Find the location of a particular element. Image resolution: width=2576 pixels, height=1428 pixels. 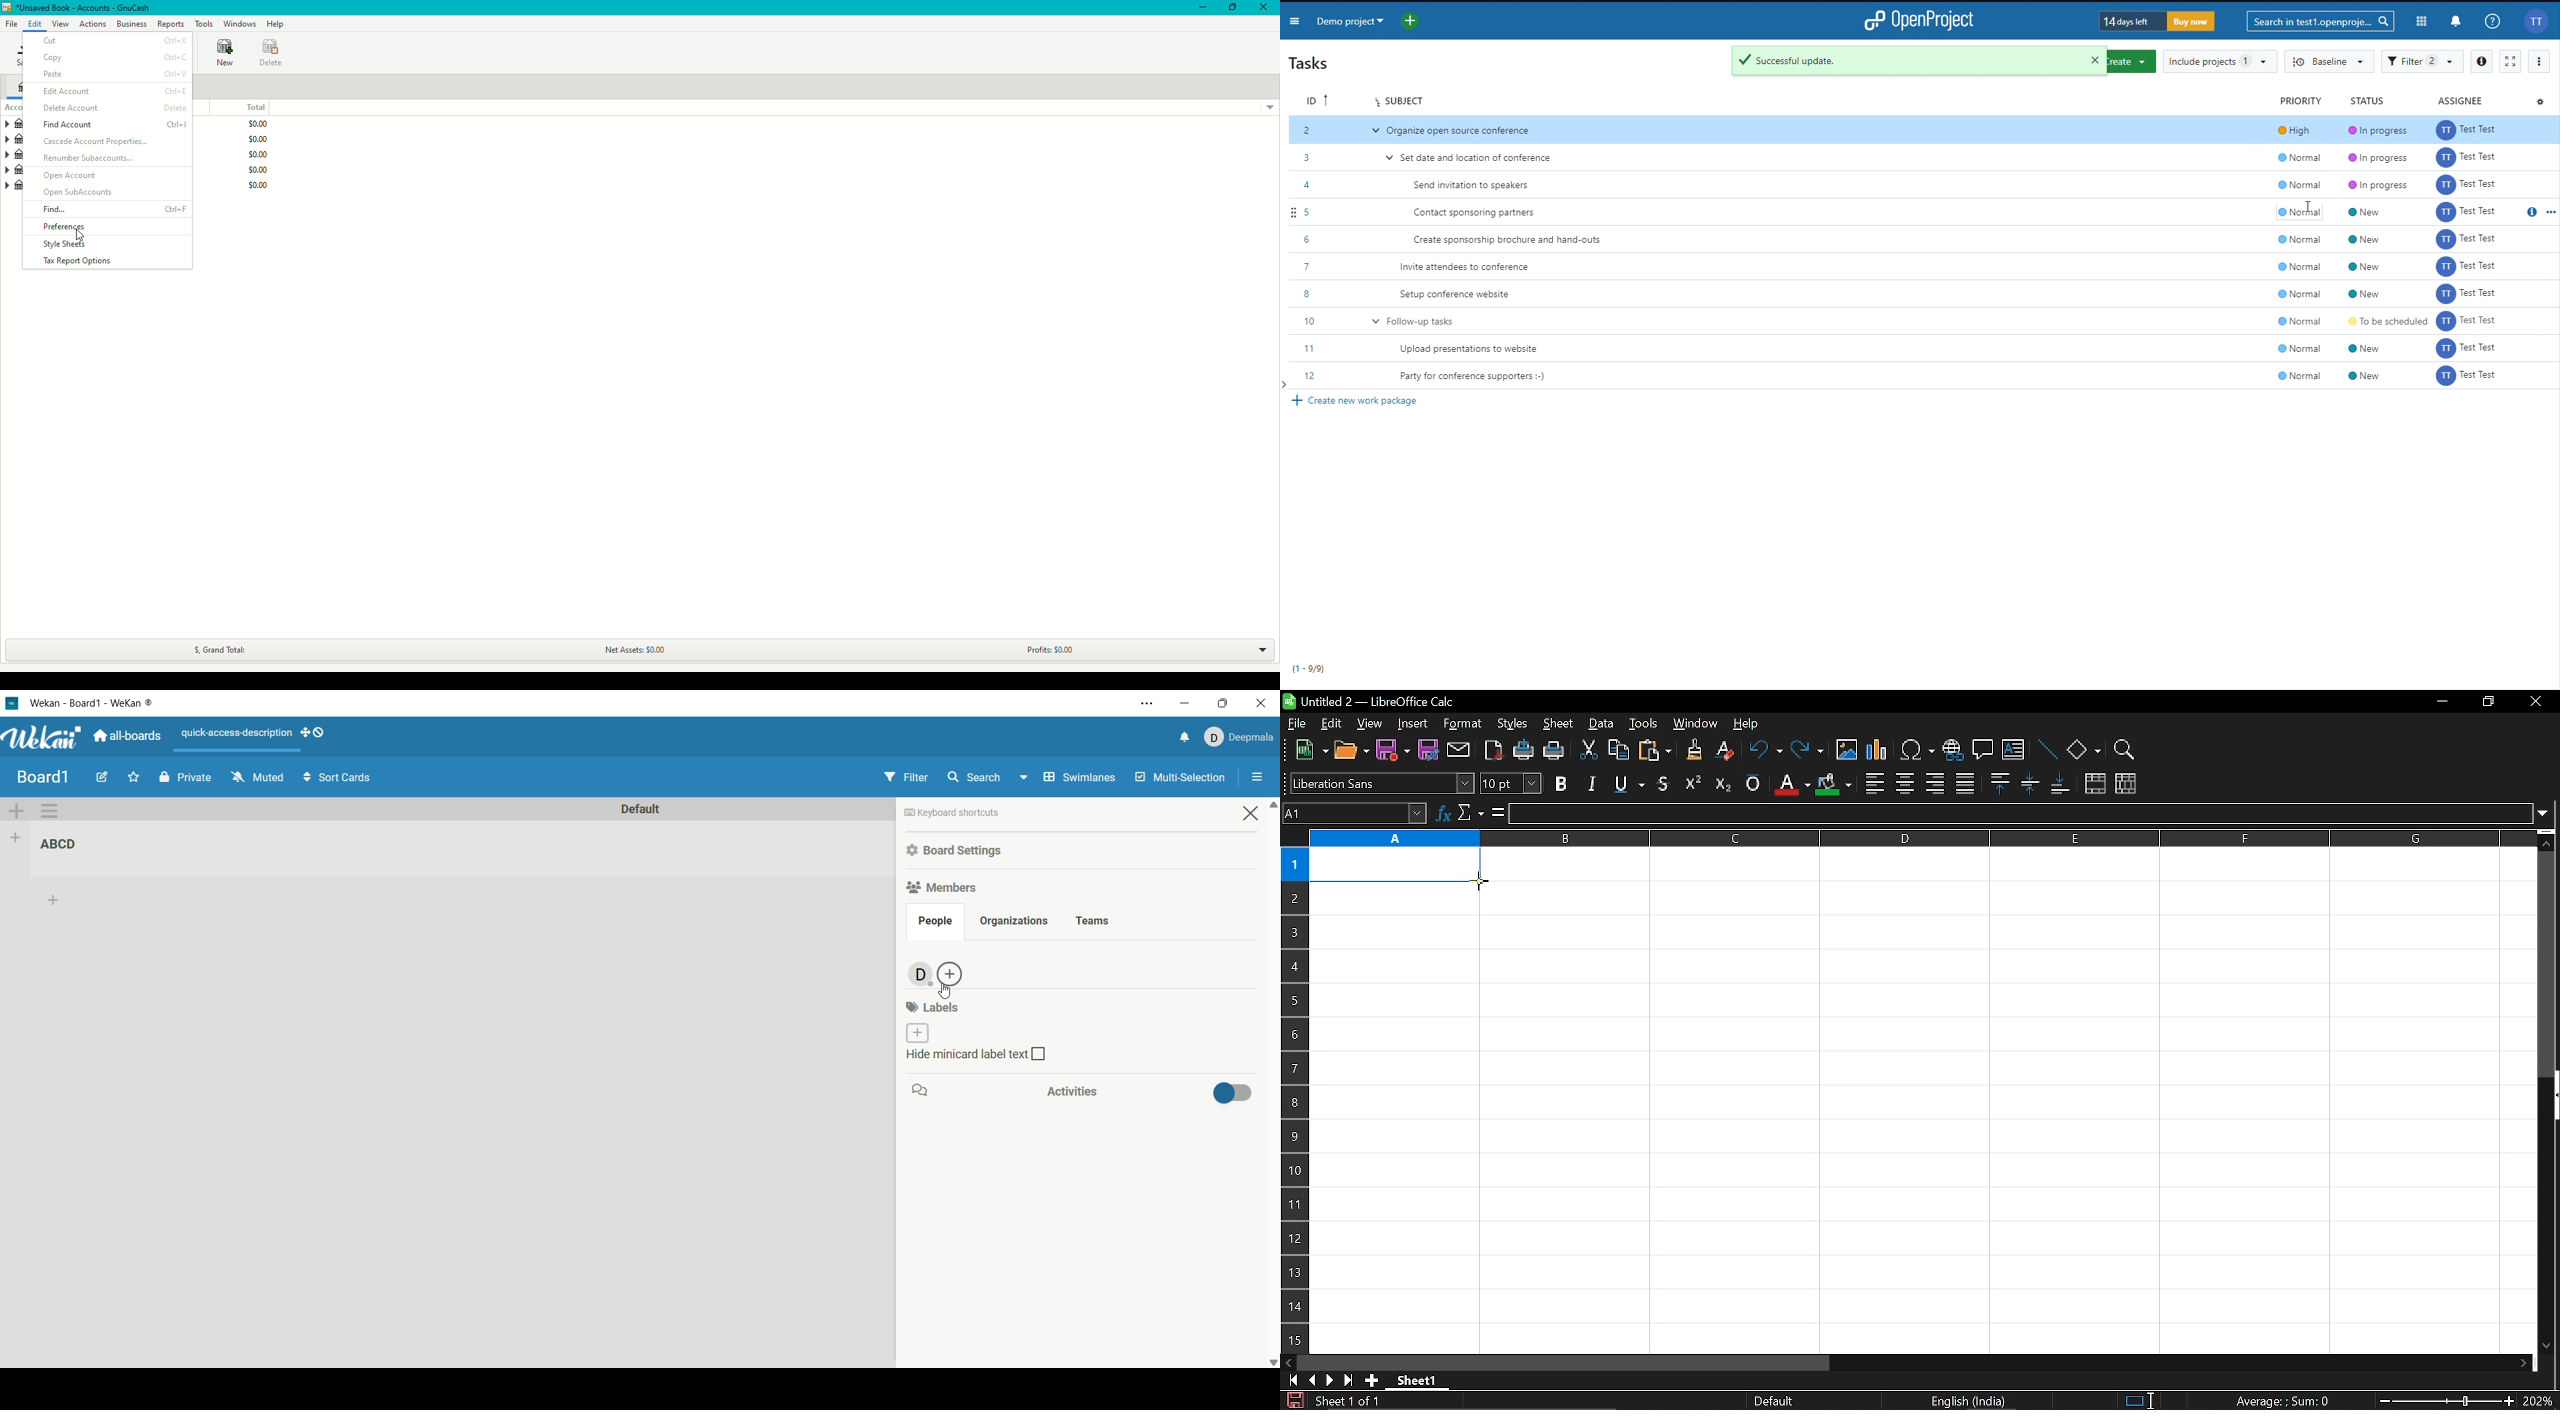

8 Setup conference website @ Normal @ New Test Test is located at coordinates (1925, 293).